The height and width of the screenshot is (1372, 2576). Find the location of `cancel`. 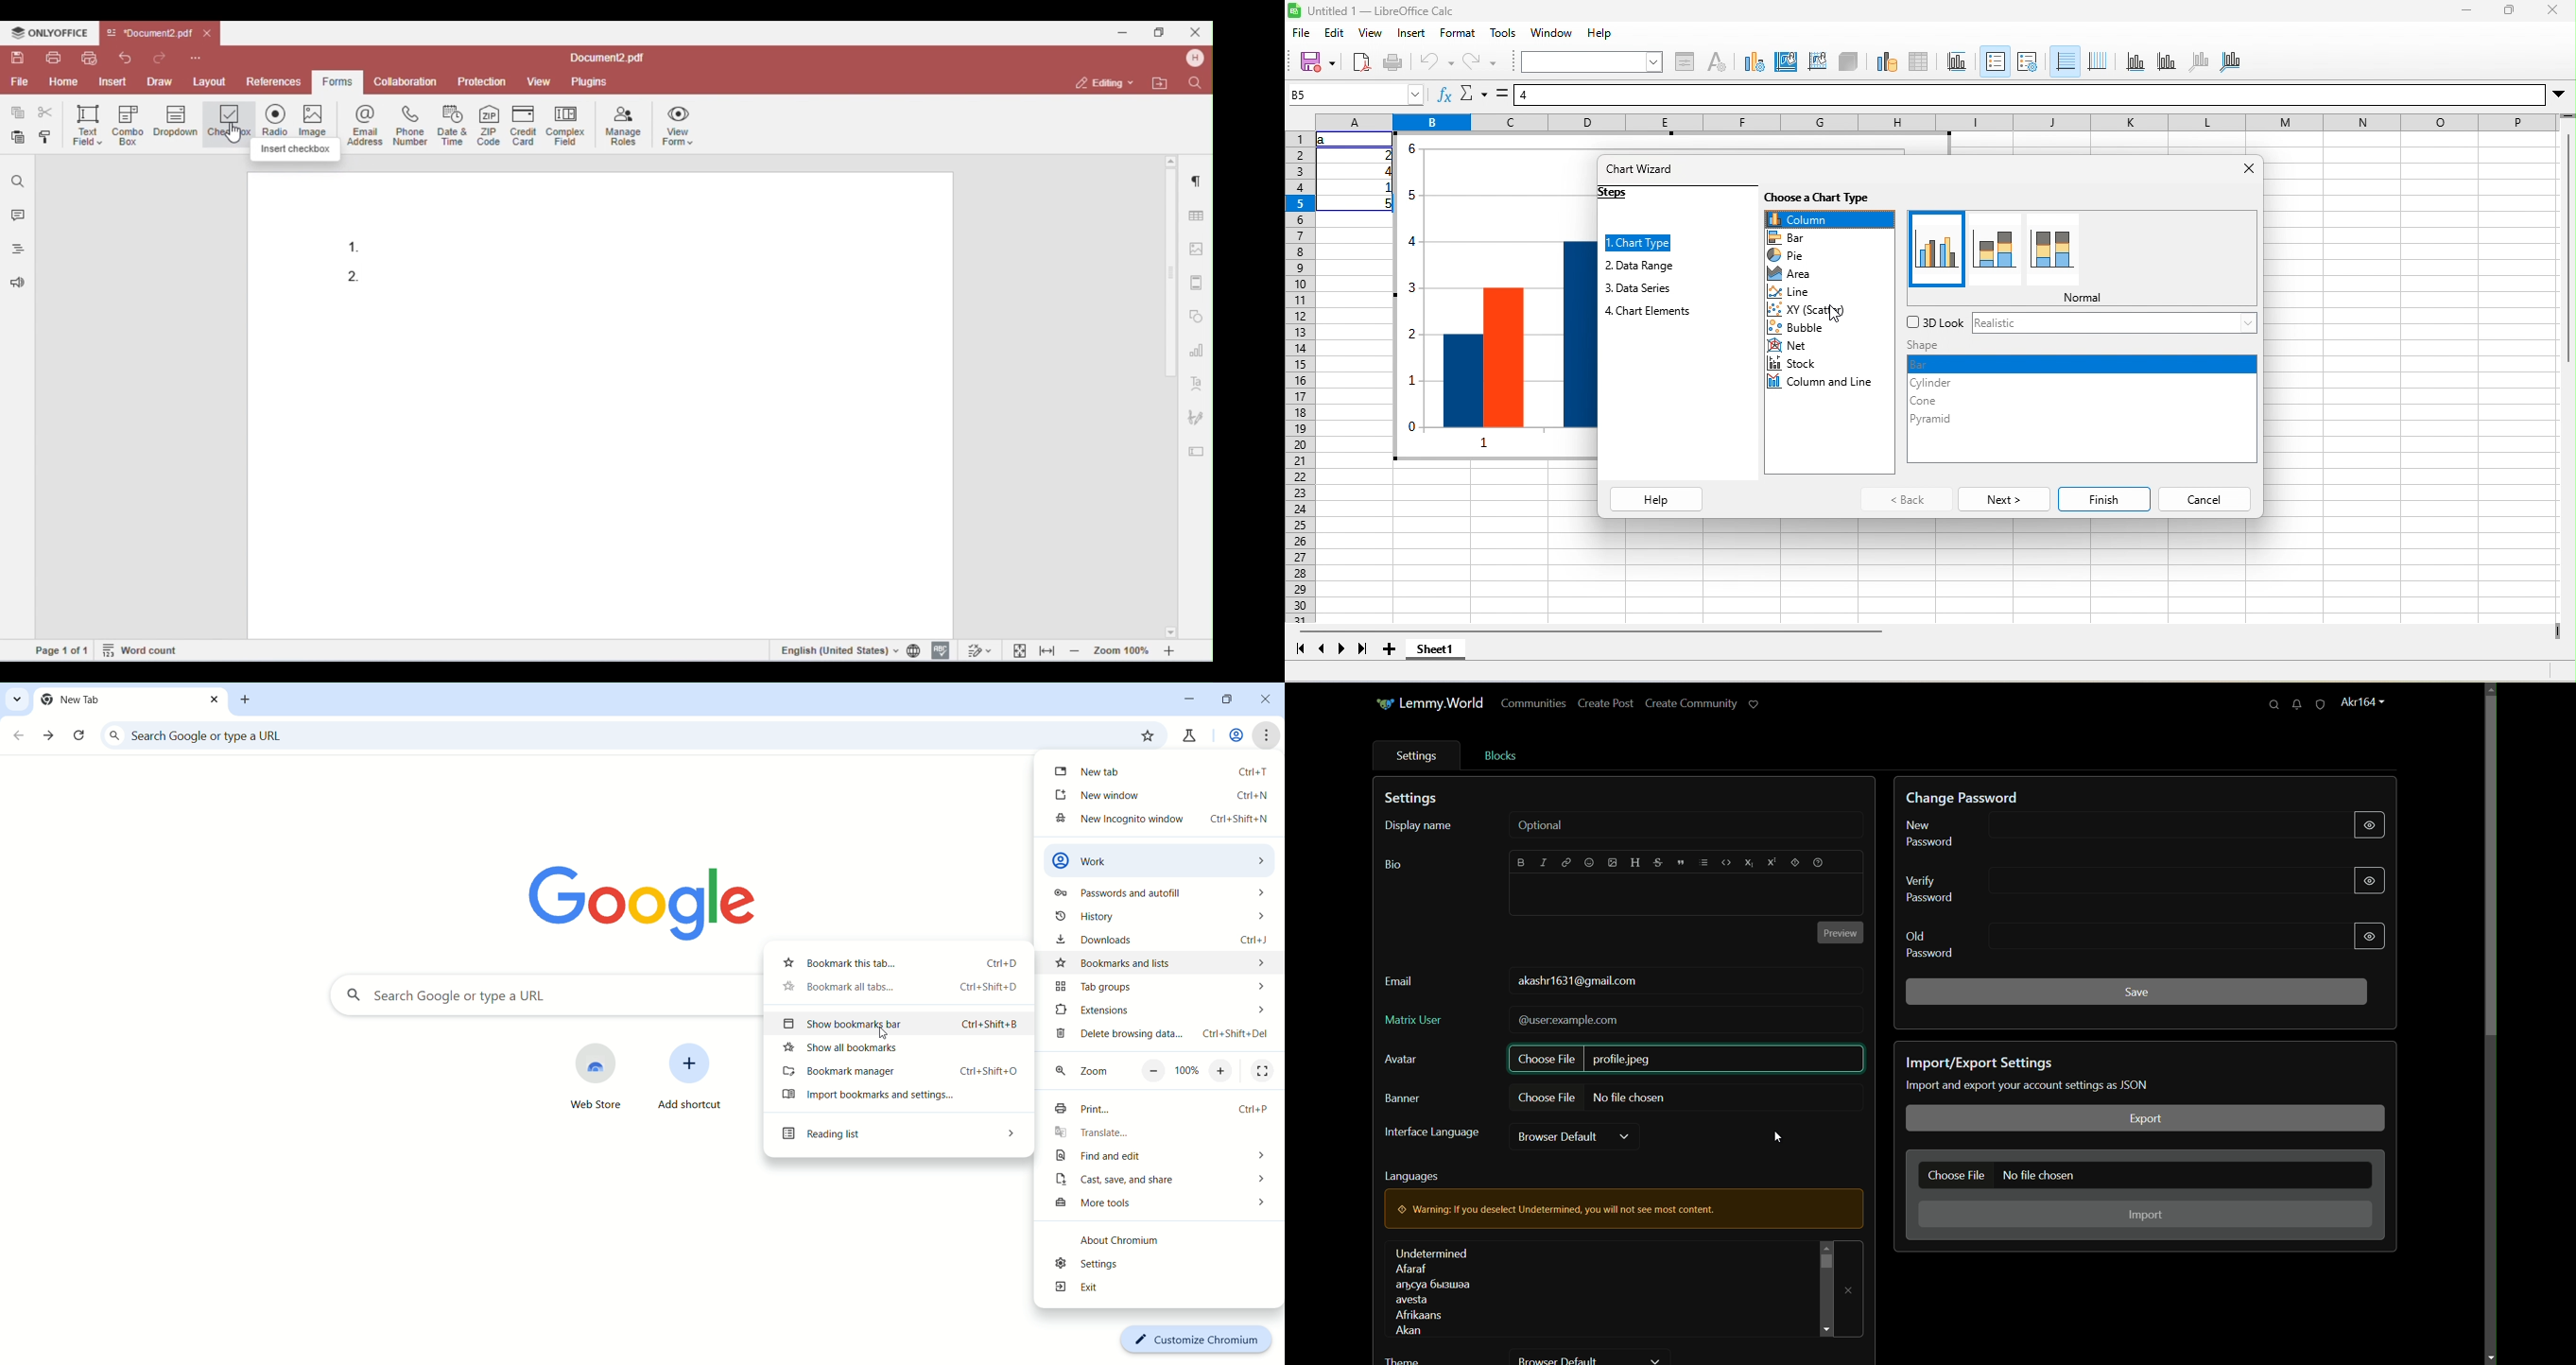

cancel is located at coordinates (2204, 499).